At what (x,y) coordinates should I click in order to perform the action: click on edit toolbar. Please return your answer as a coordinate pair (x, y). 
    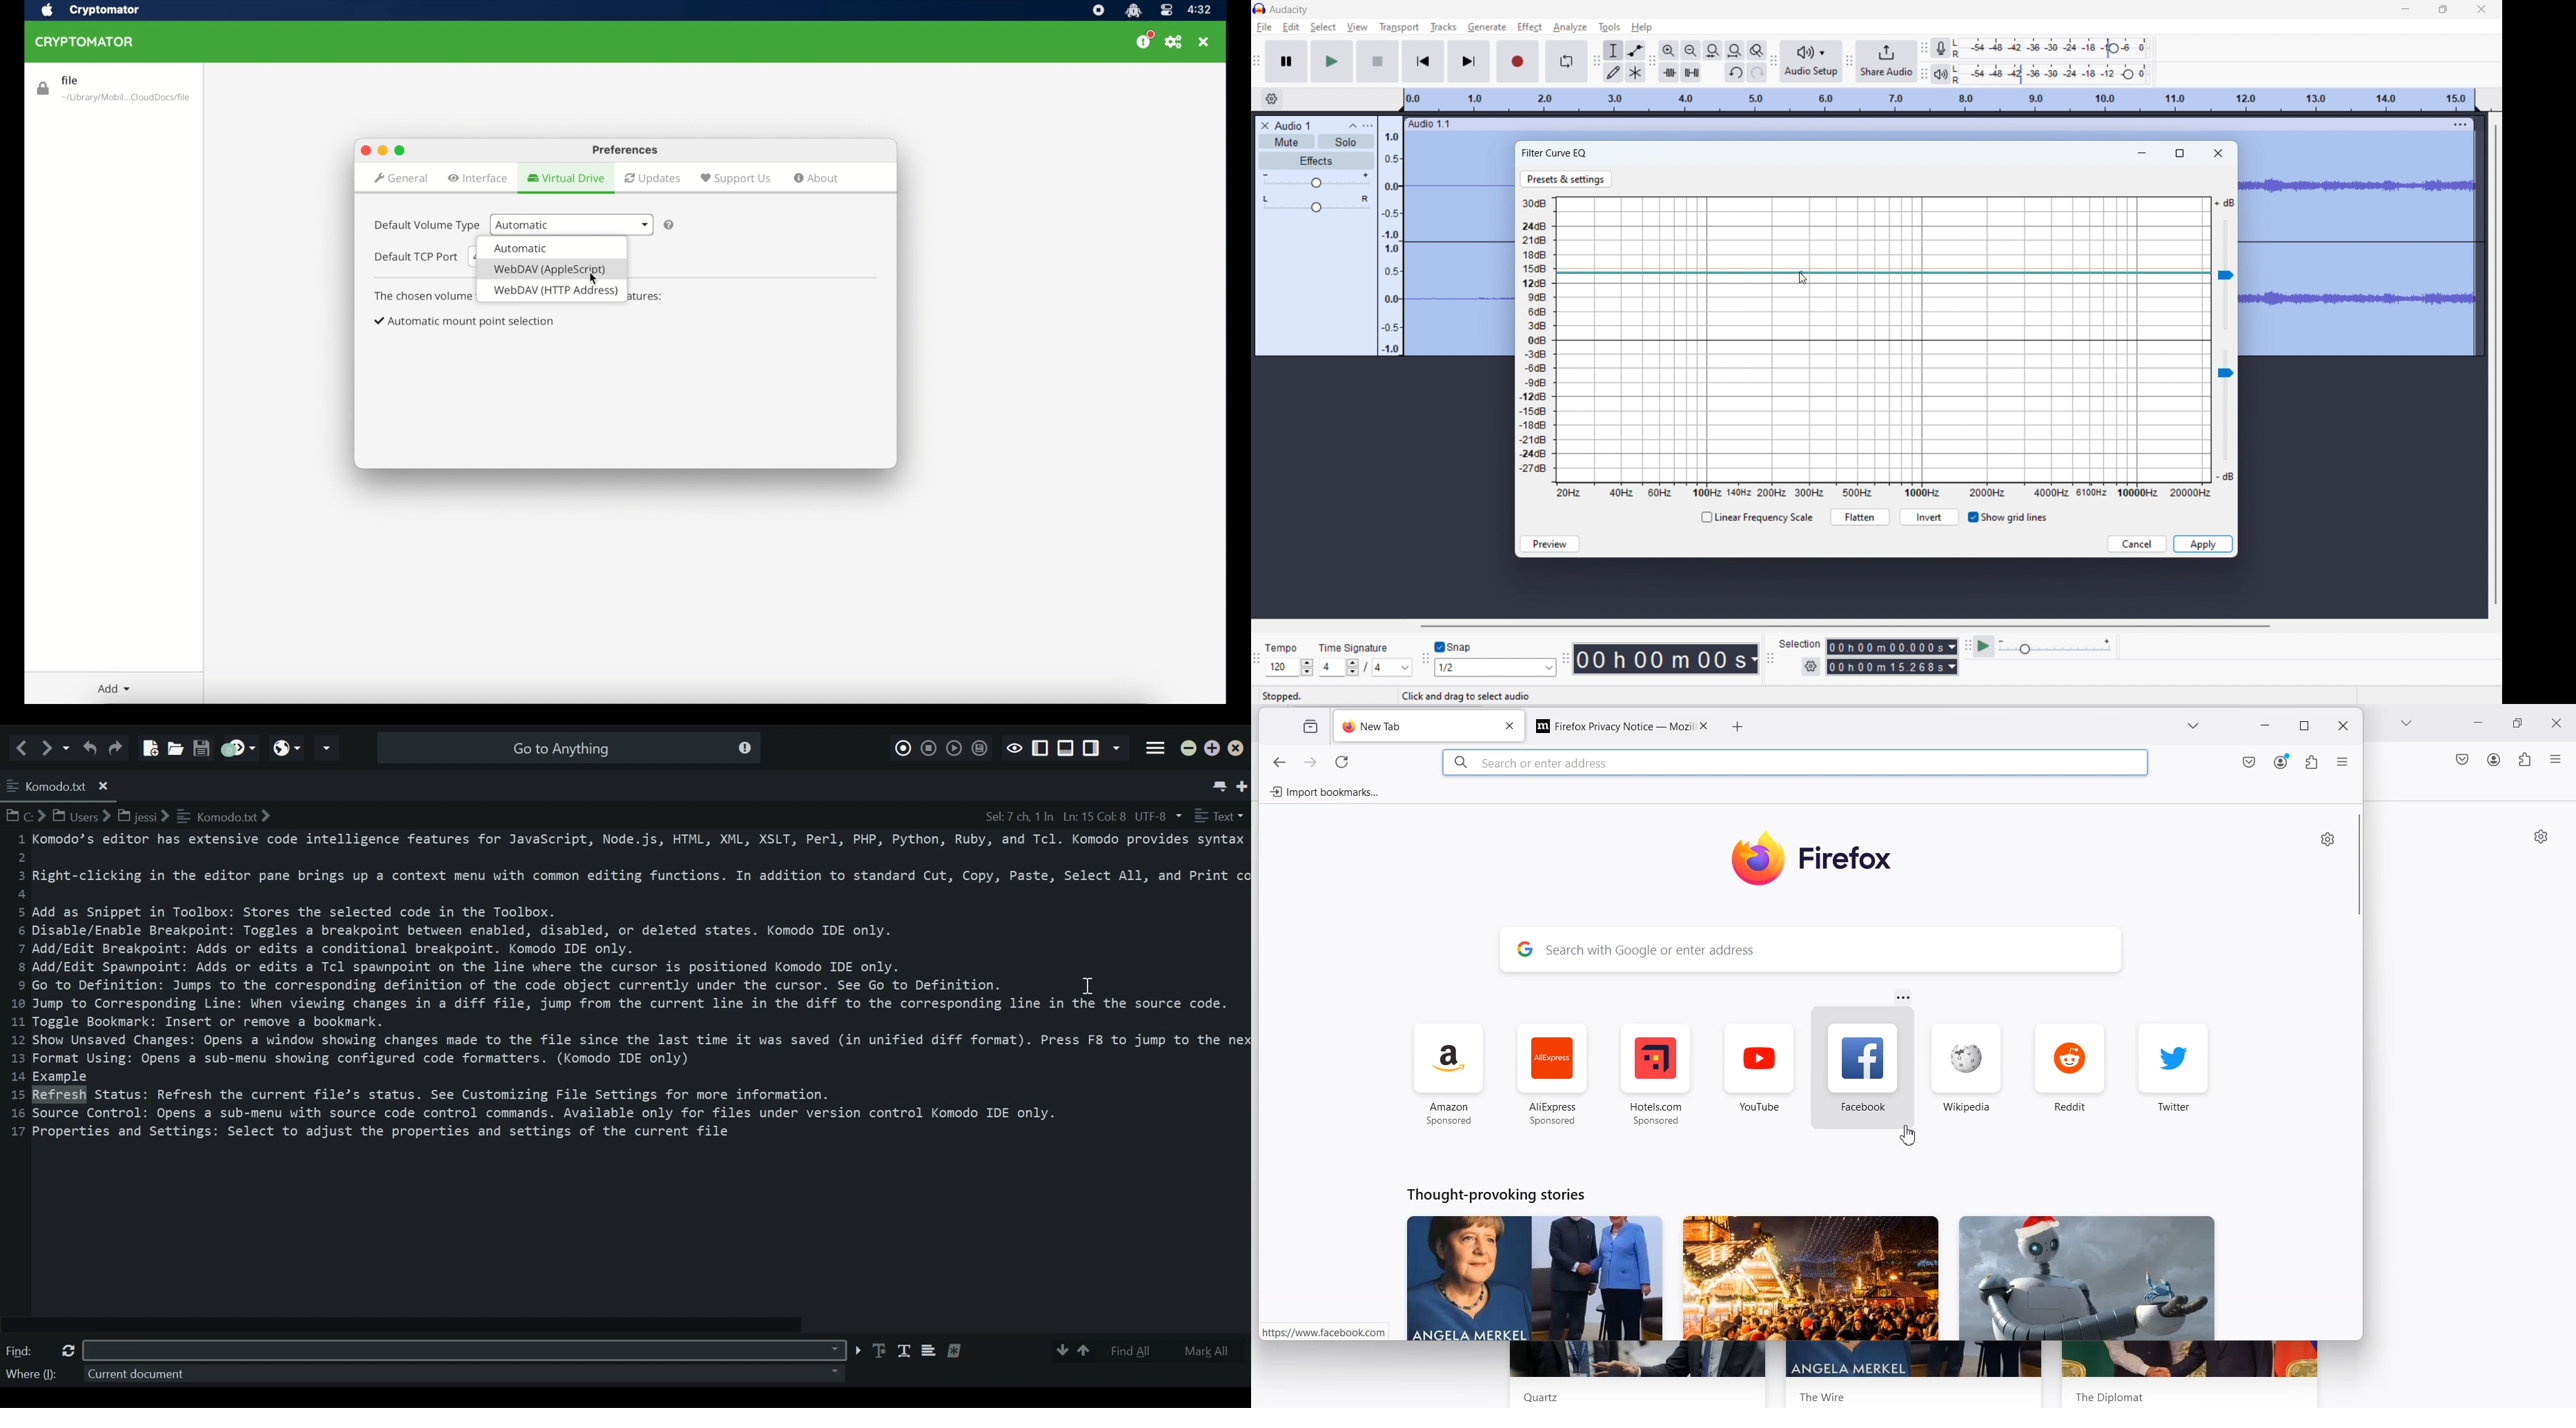
    Looking at the image, I should click on (1652, 61).